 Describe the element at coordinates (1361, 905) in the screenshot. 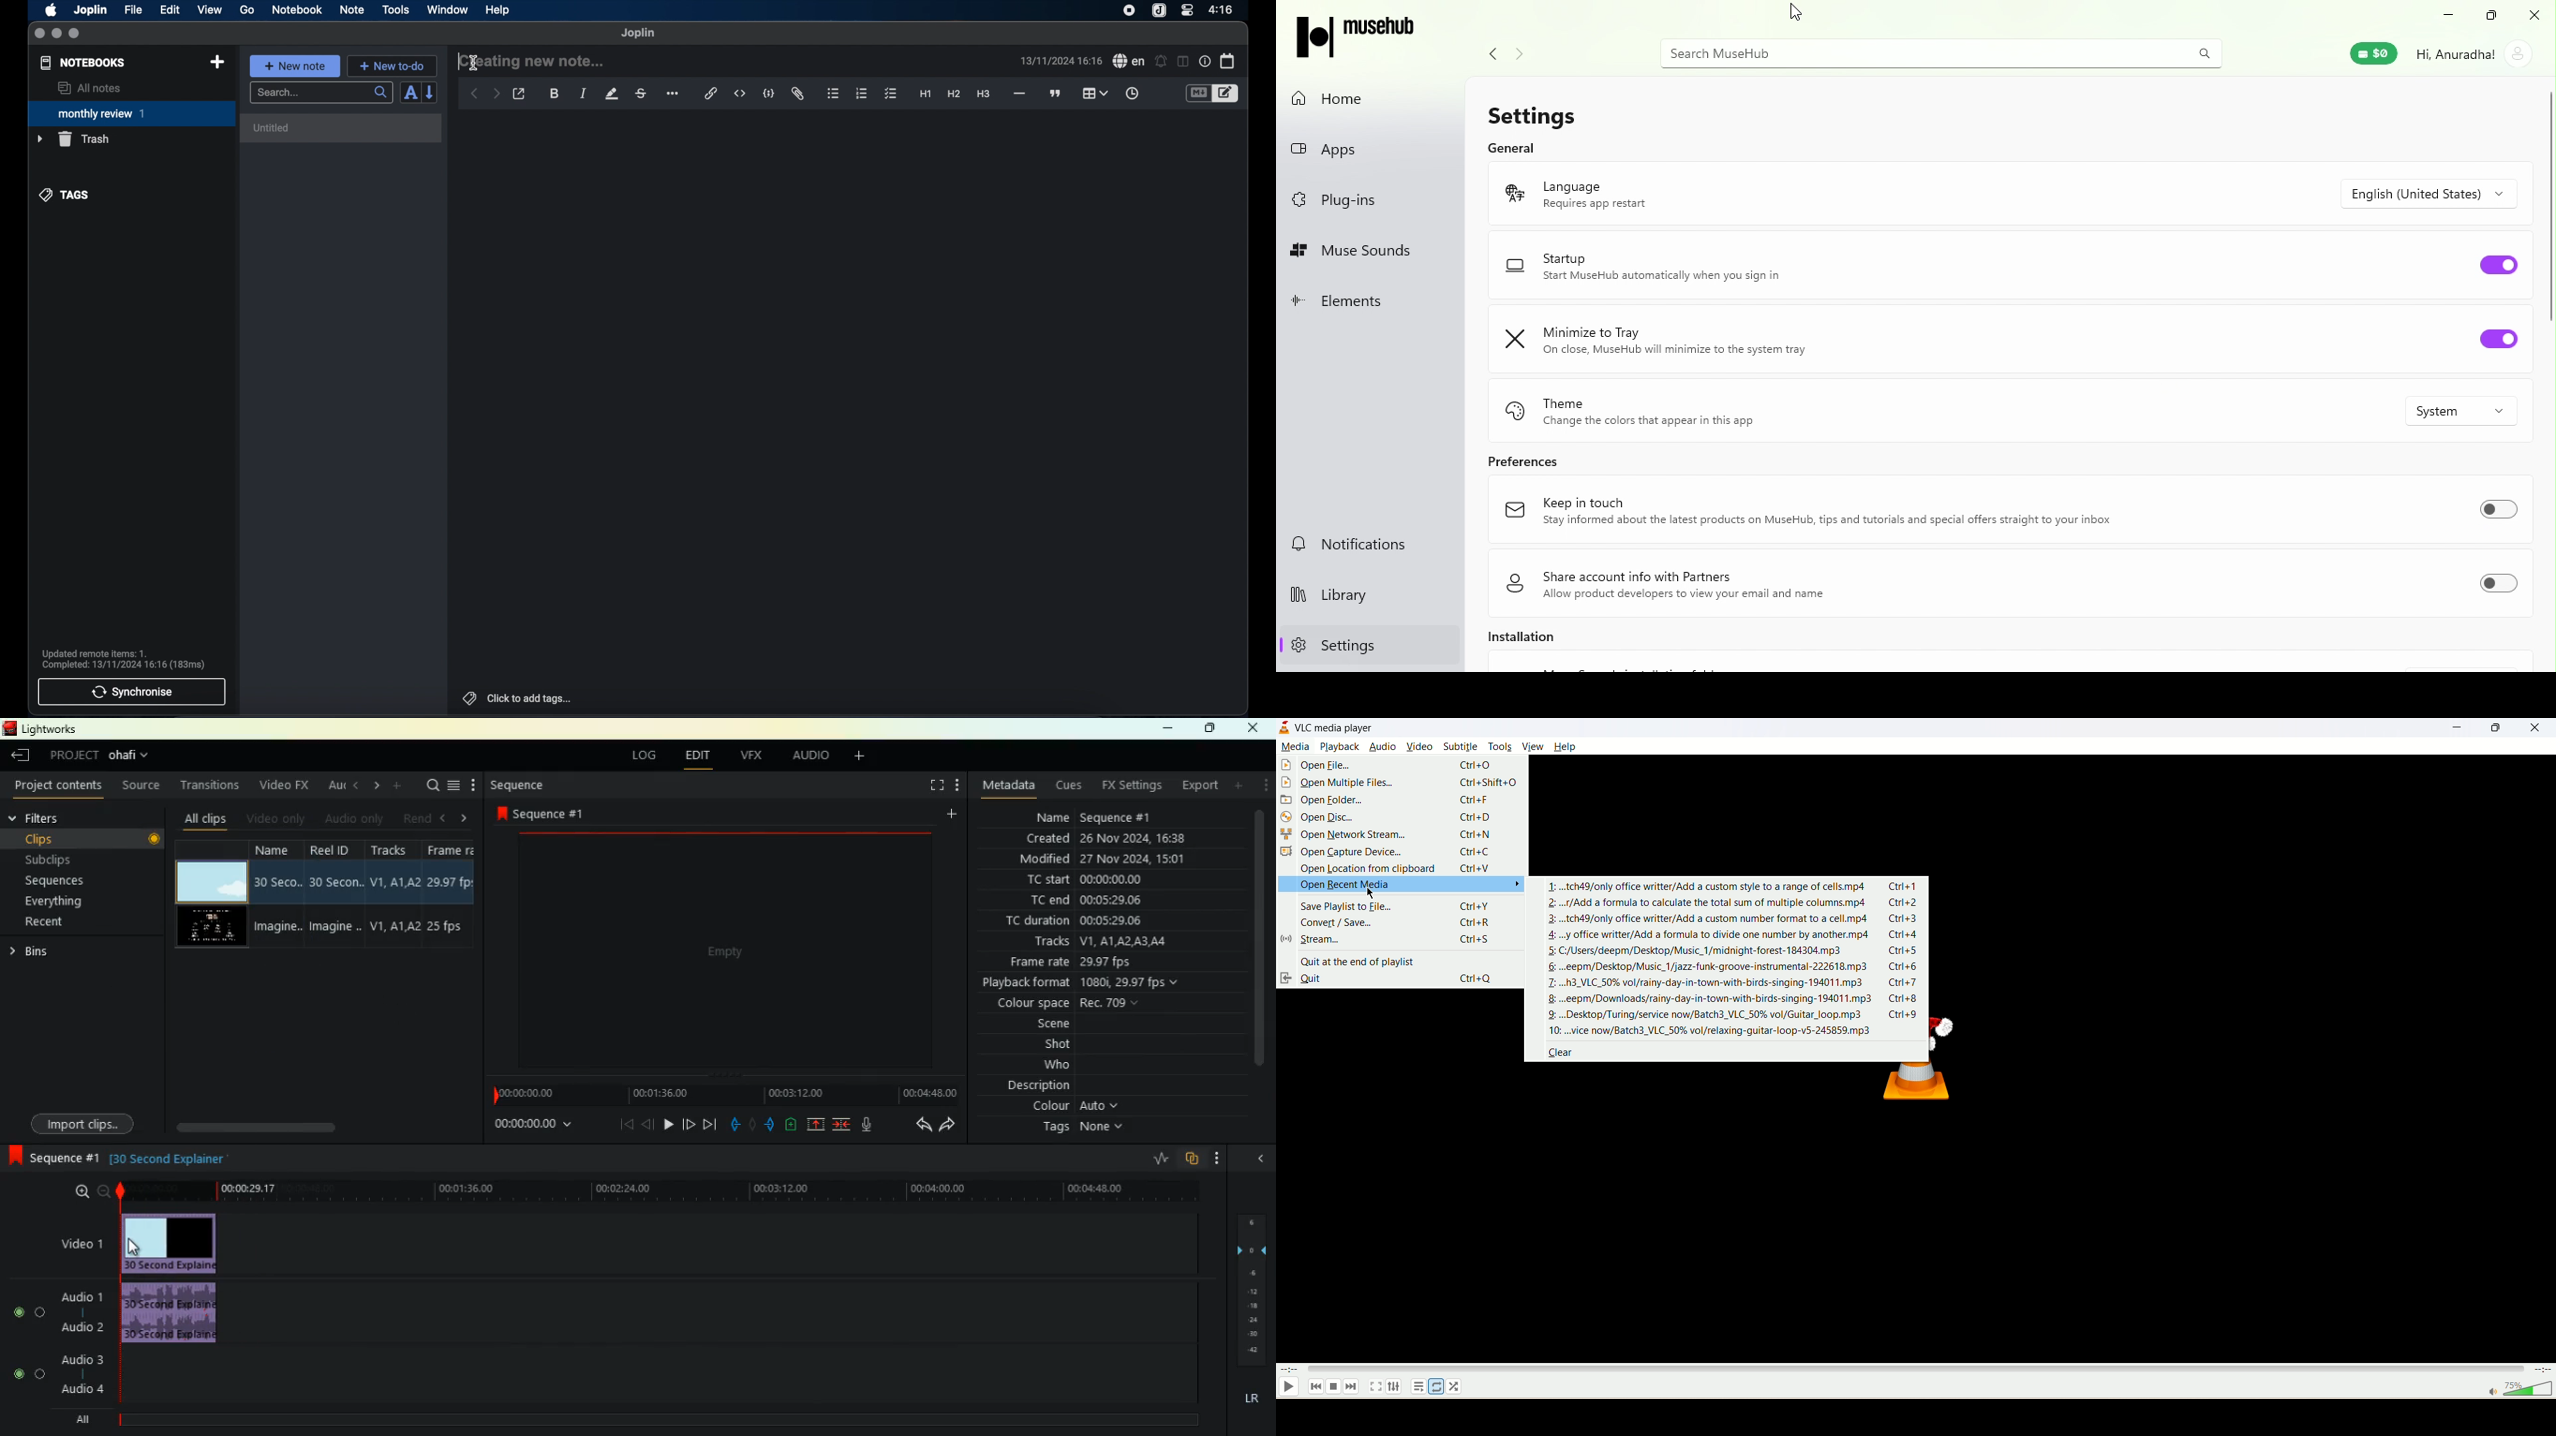

I see `save playlist to file...` at that location.